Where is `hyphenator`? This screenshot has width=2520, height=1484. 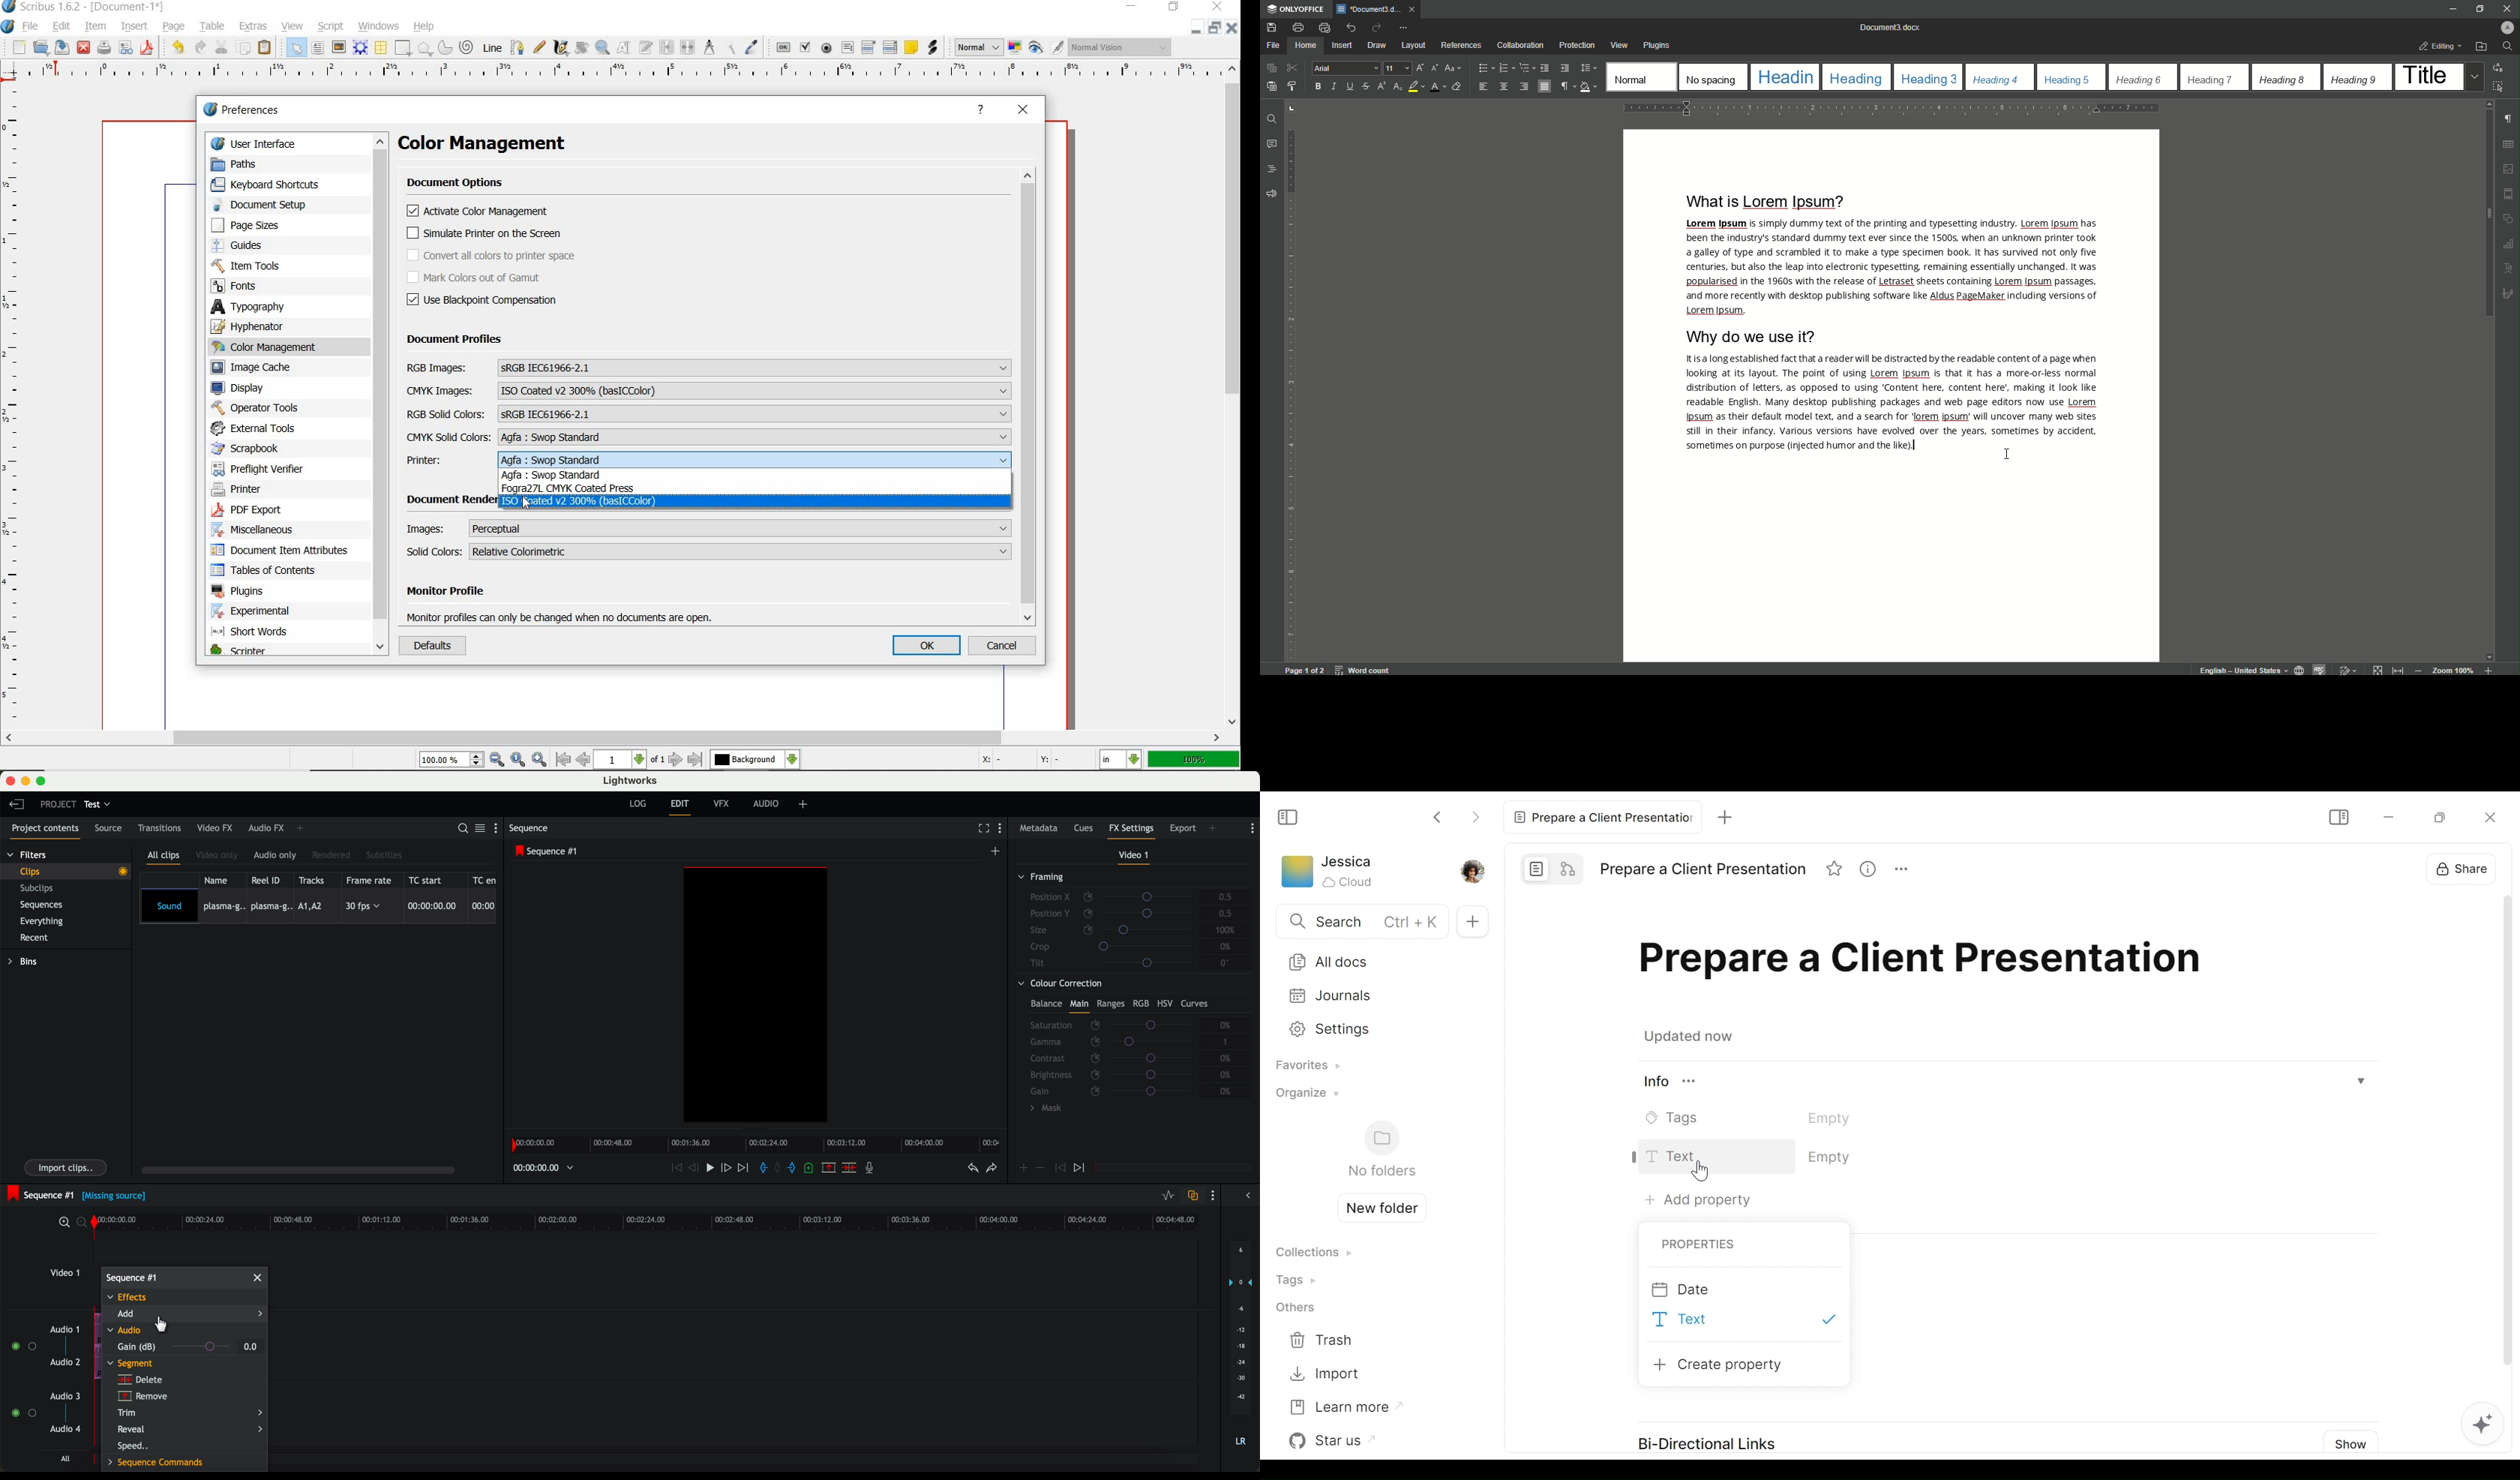 hyphenator is located at coordinates (270, 326).